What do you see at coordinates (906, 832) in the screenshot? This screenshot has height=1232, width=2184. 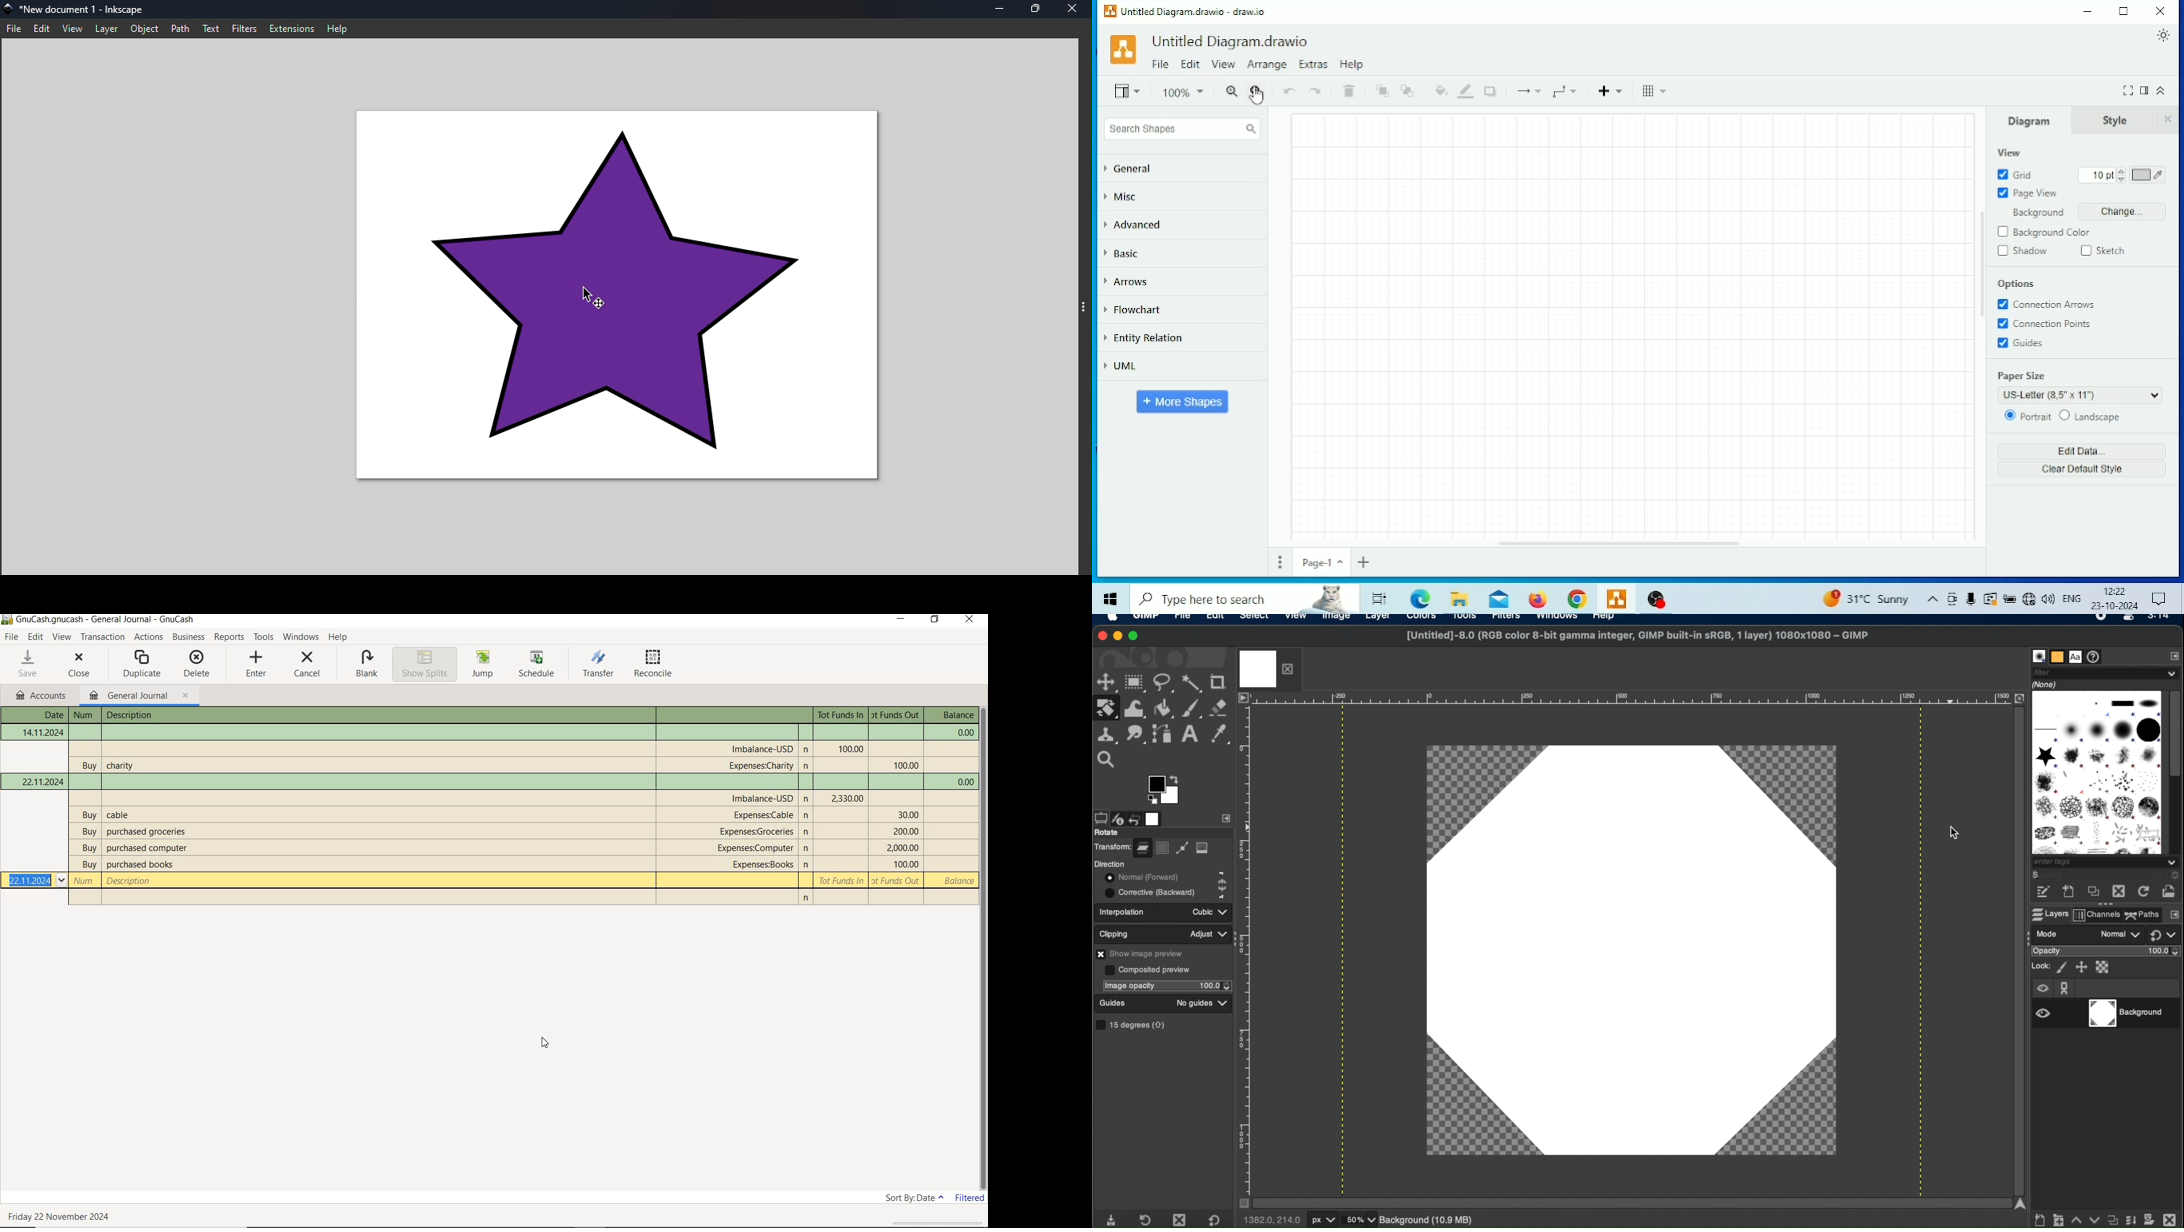 I see `Tot Funds Out` at bounding box center [906, 832].